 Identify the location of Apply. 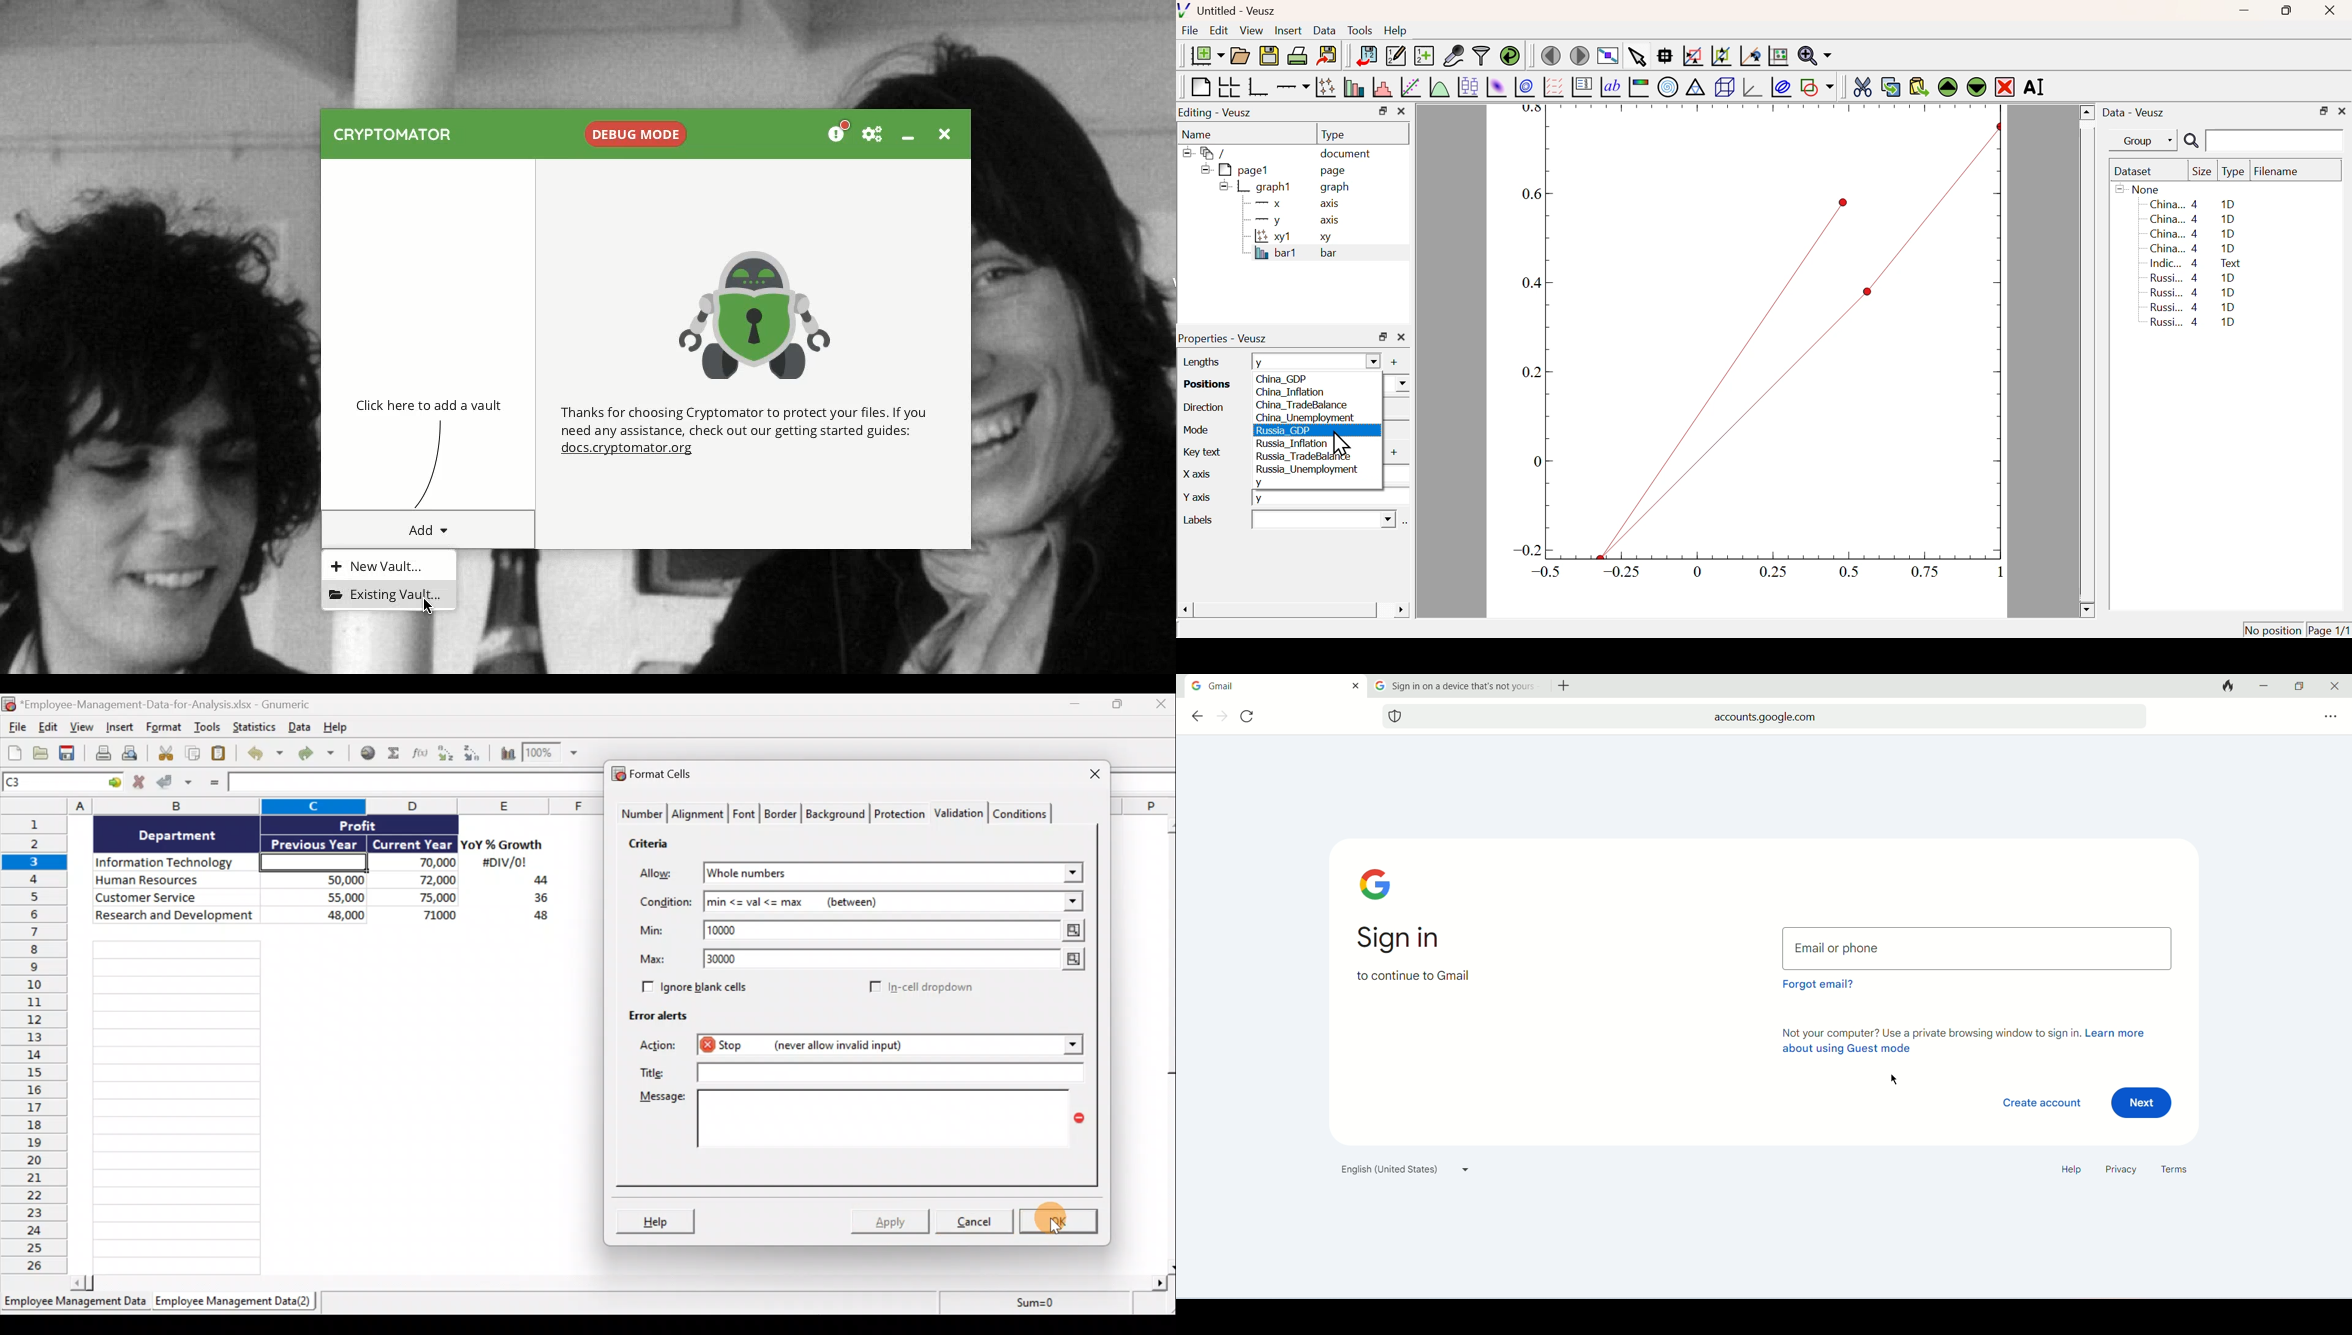
(891, 1223).